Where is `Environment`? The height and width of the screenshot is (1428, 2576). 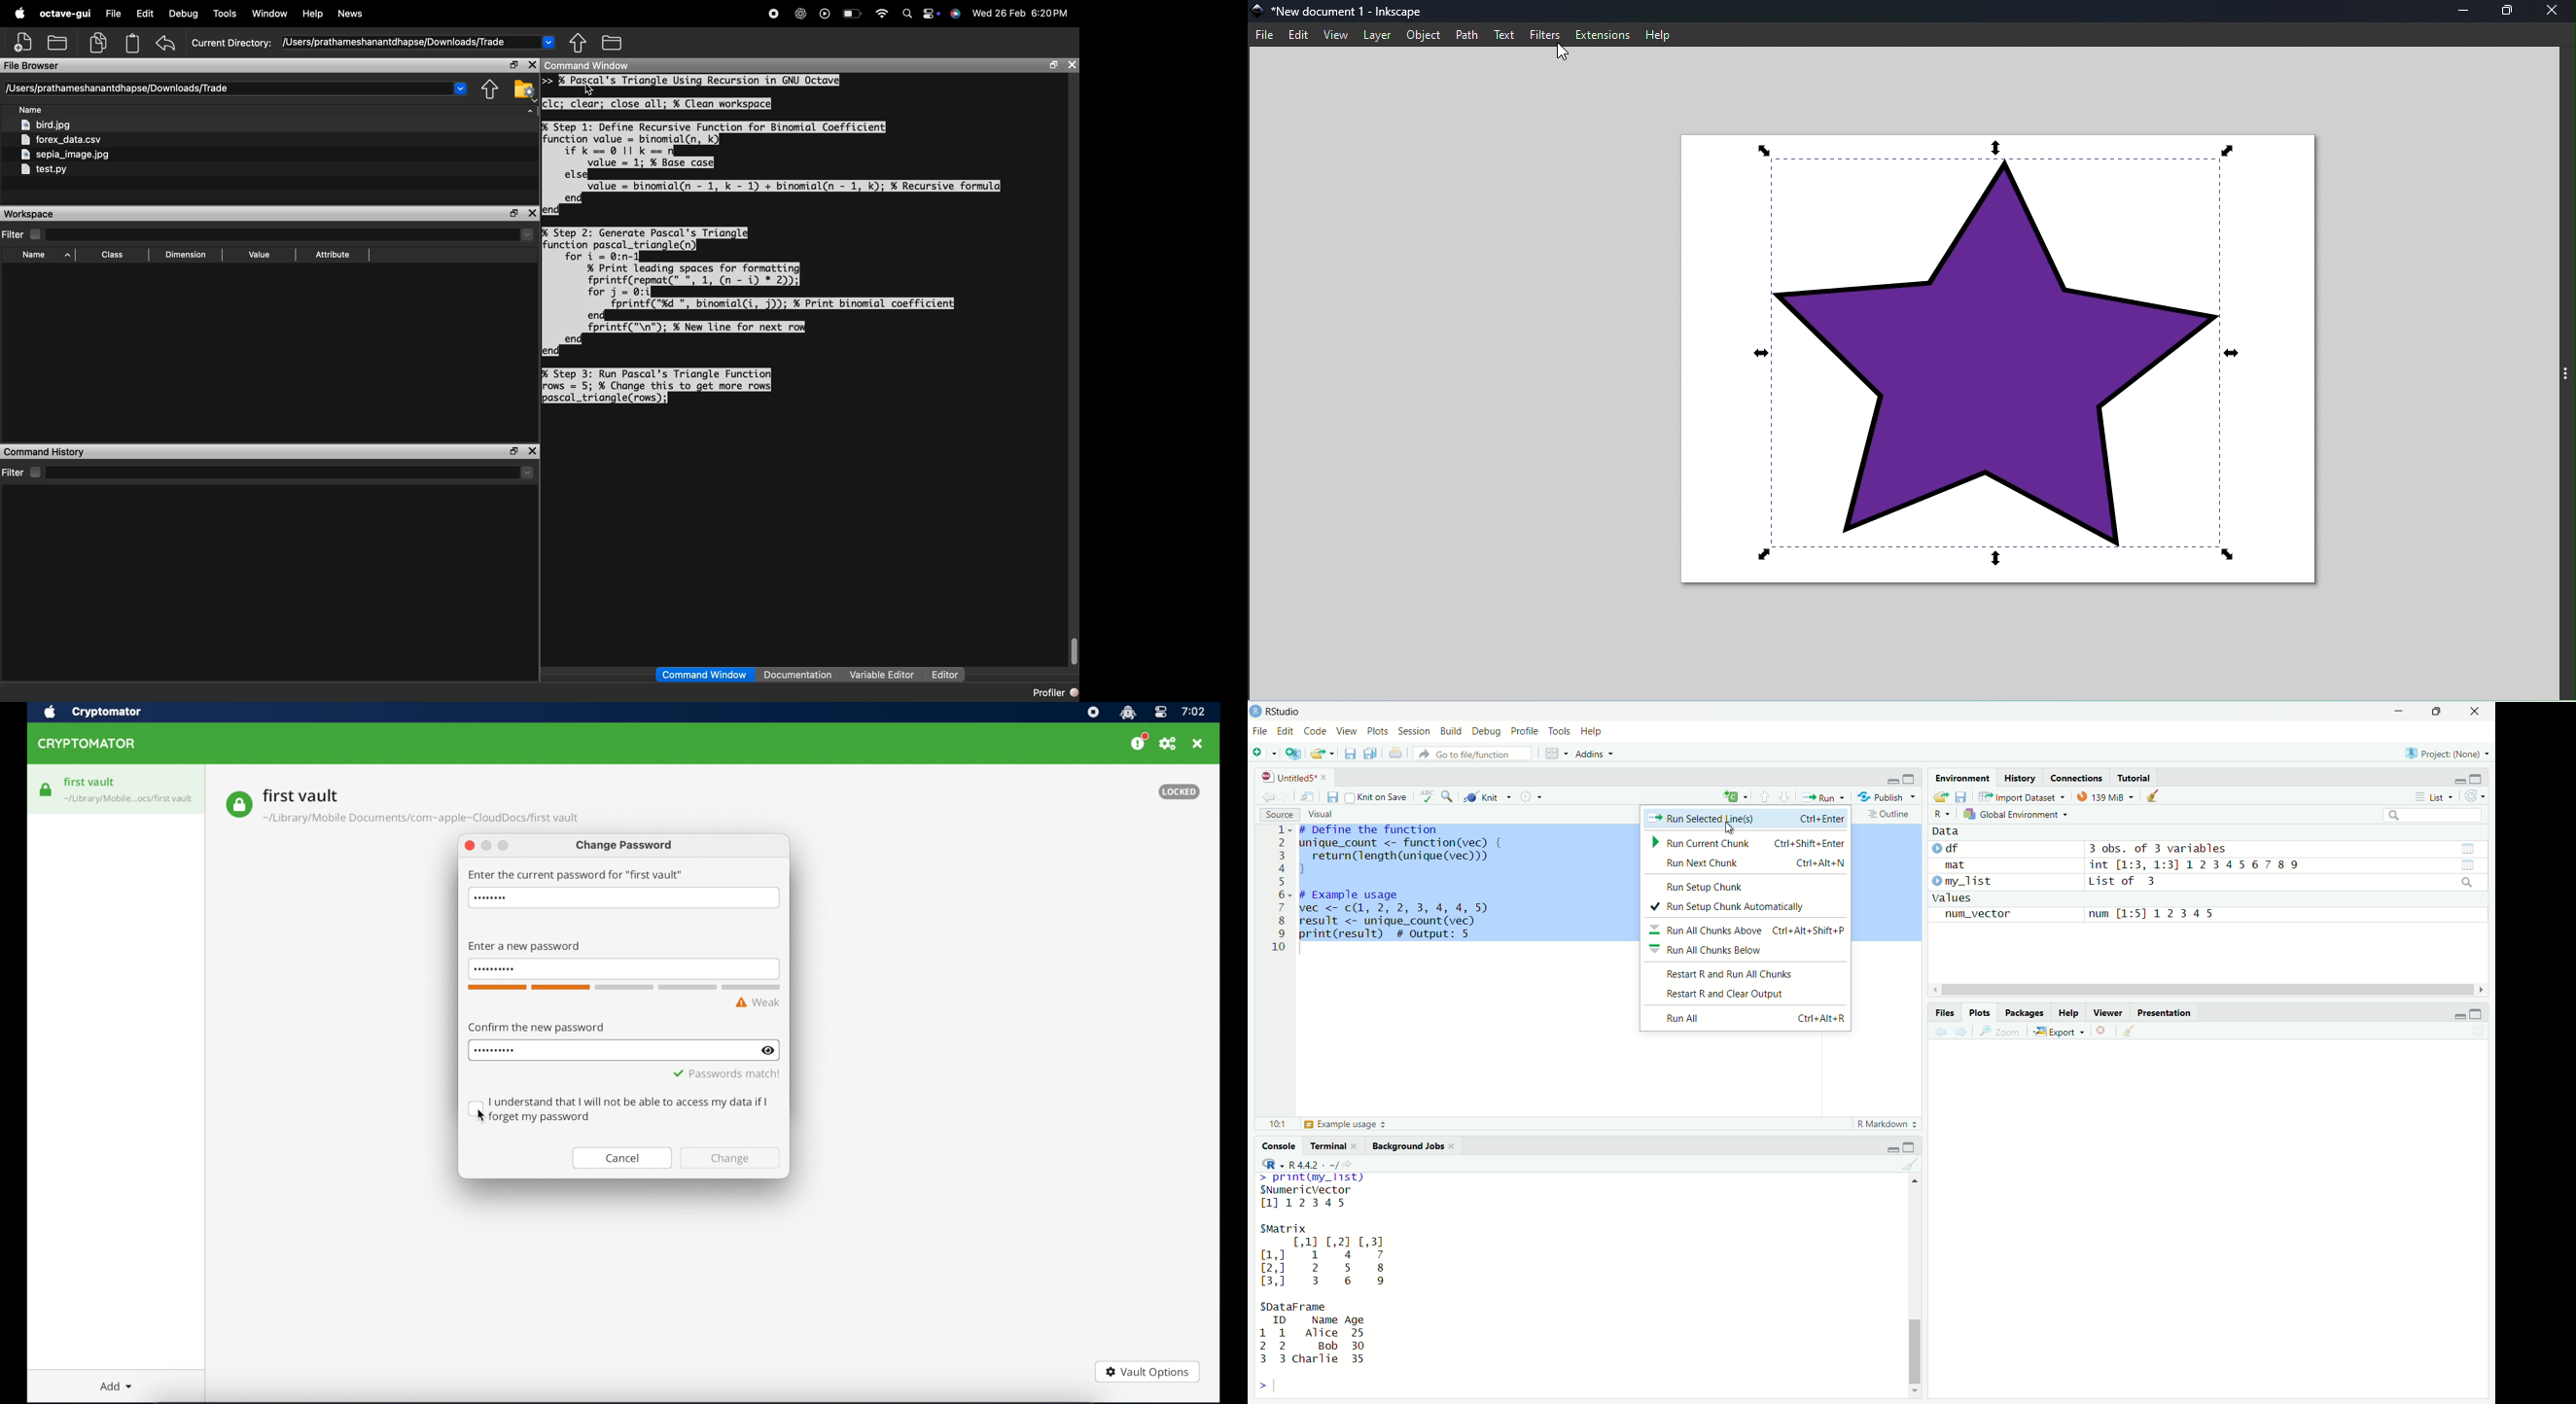 Environment is located at coordinates (1963, 779).